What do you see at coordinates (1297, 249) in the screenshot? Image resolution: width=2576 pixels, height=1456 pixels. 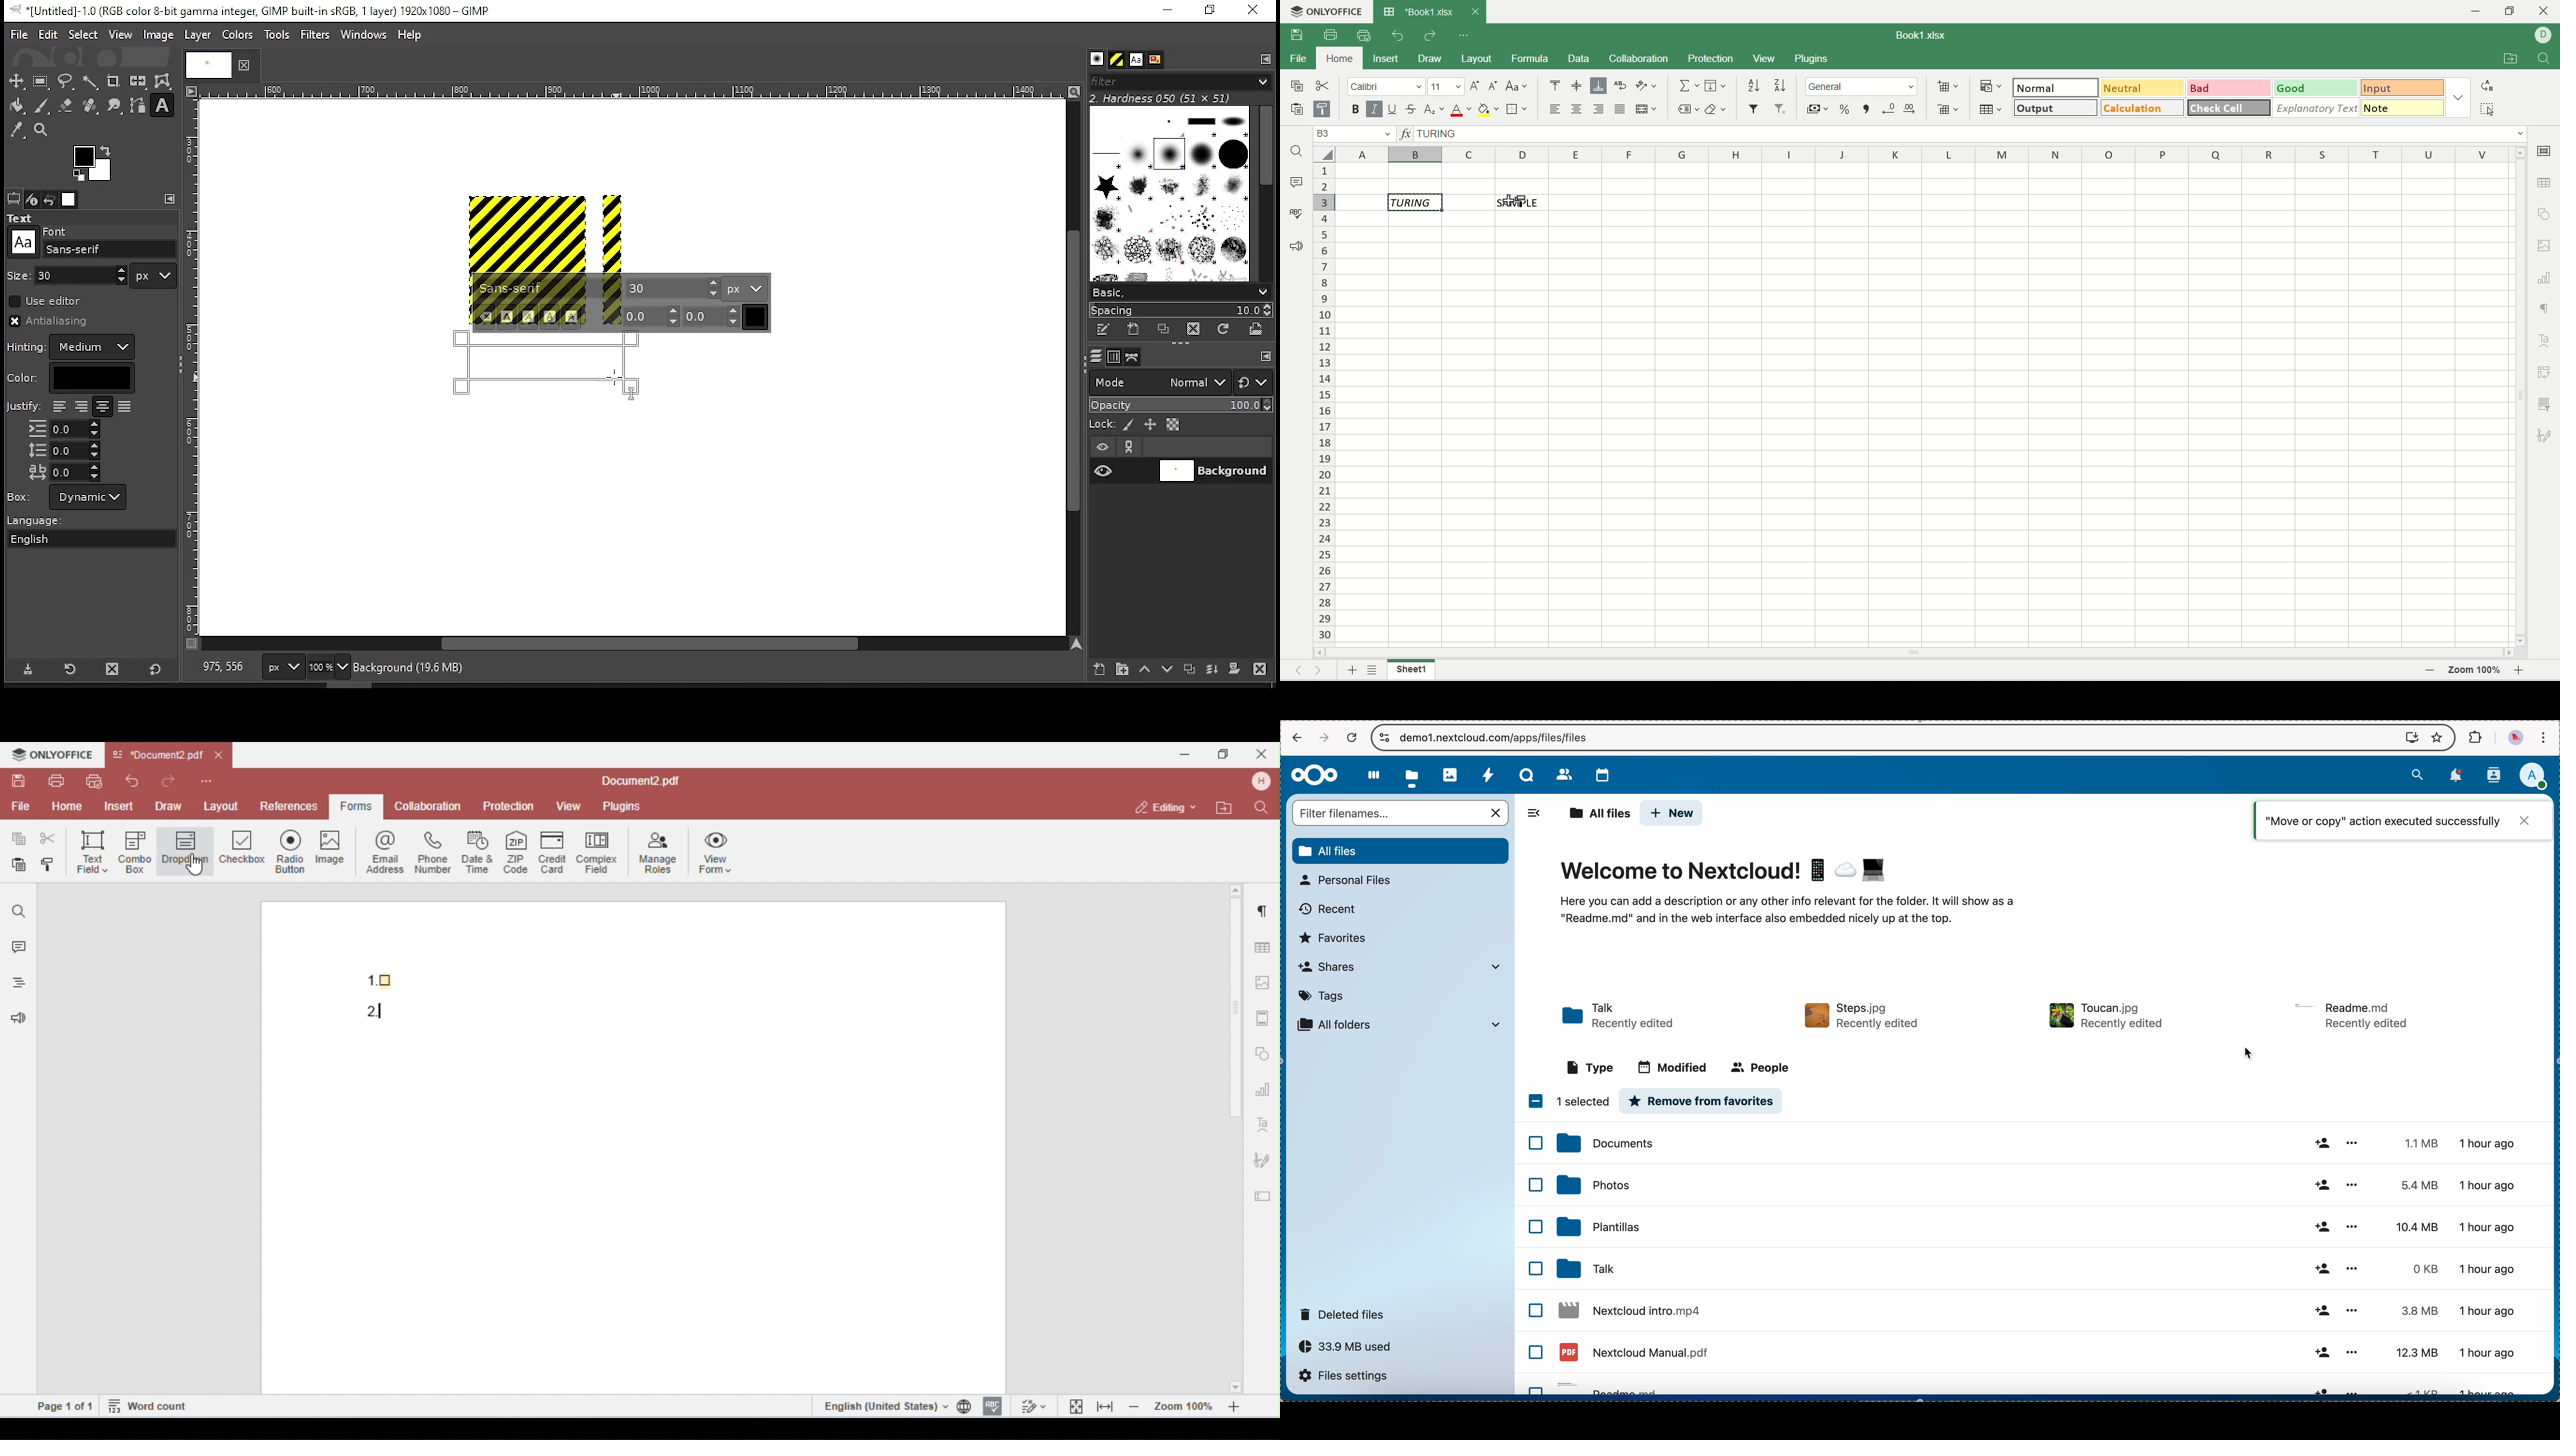 I see `feedback and support` at bounding box center [1297, 249].